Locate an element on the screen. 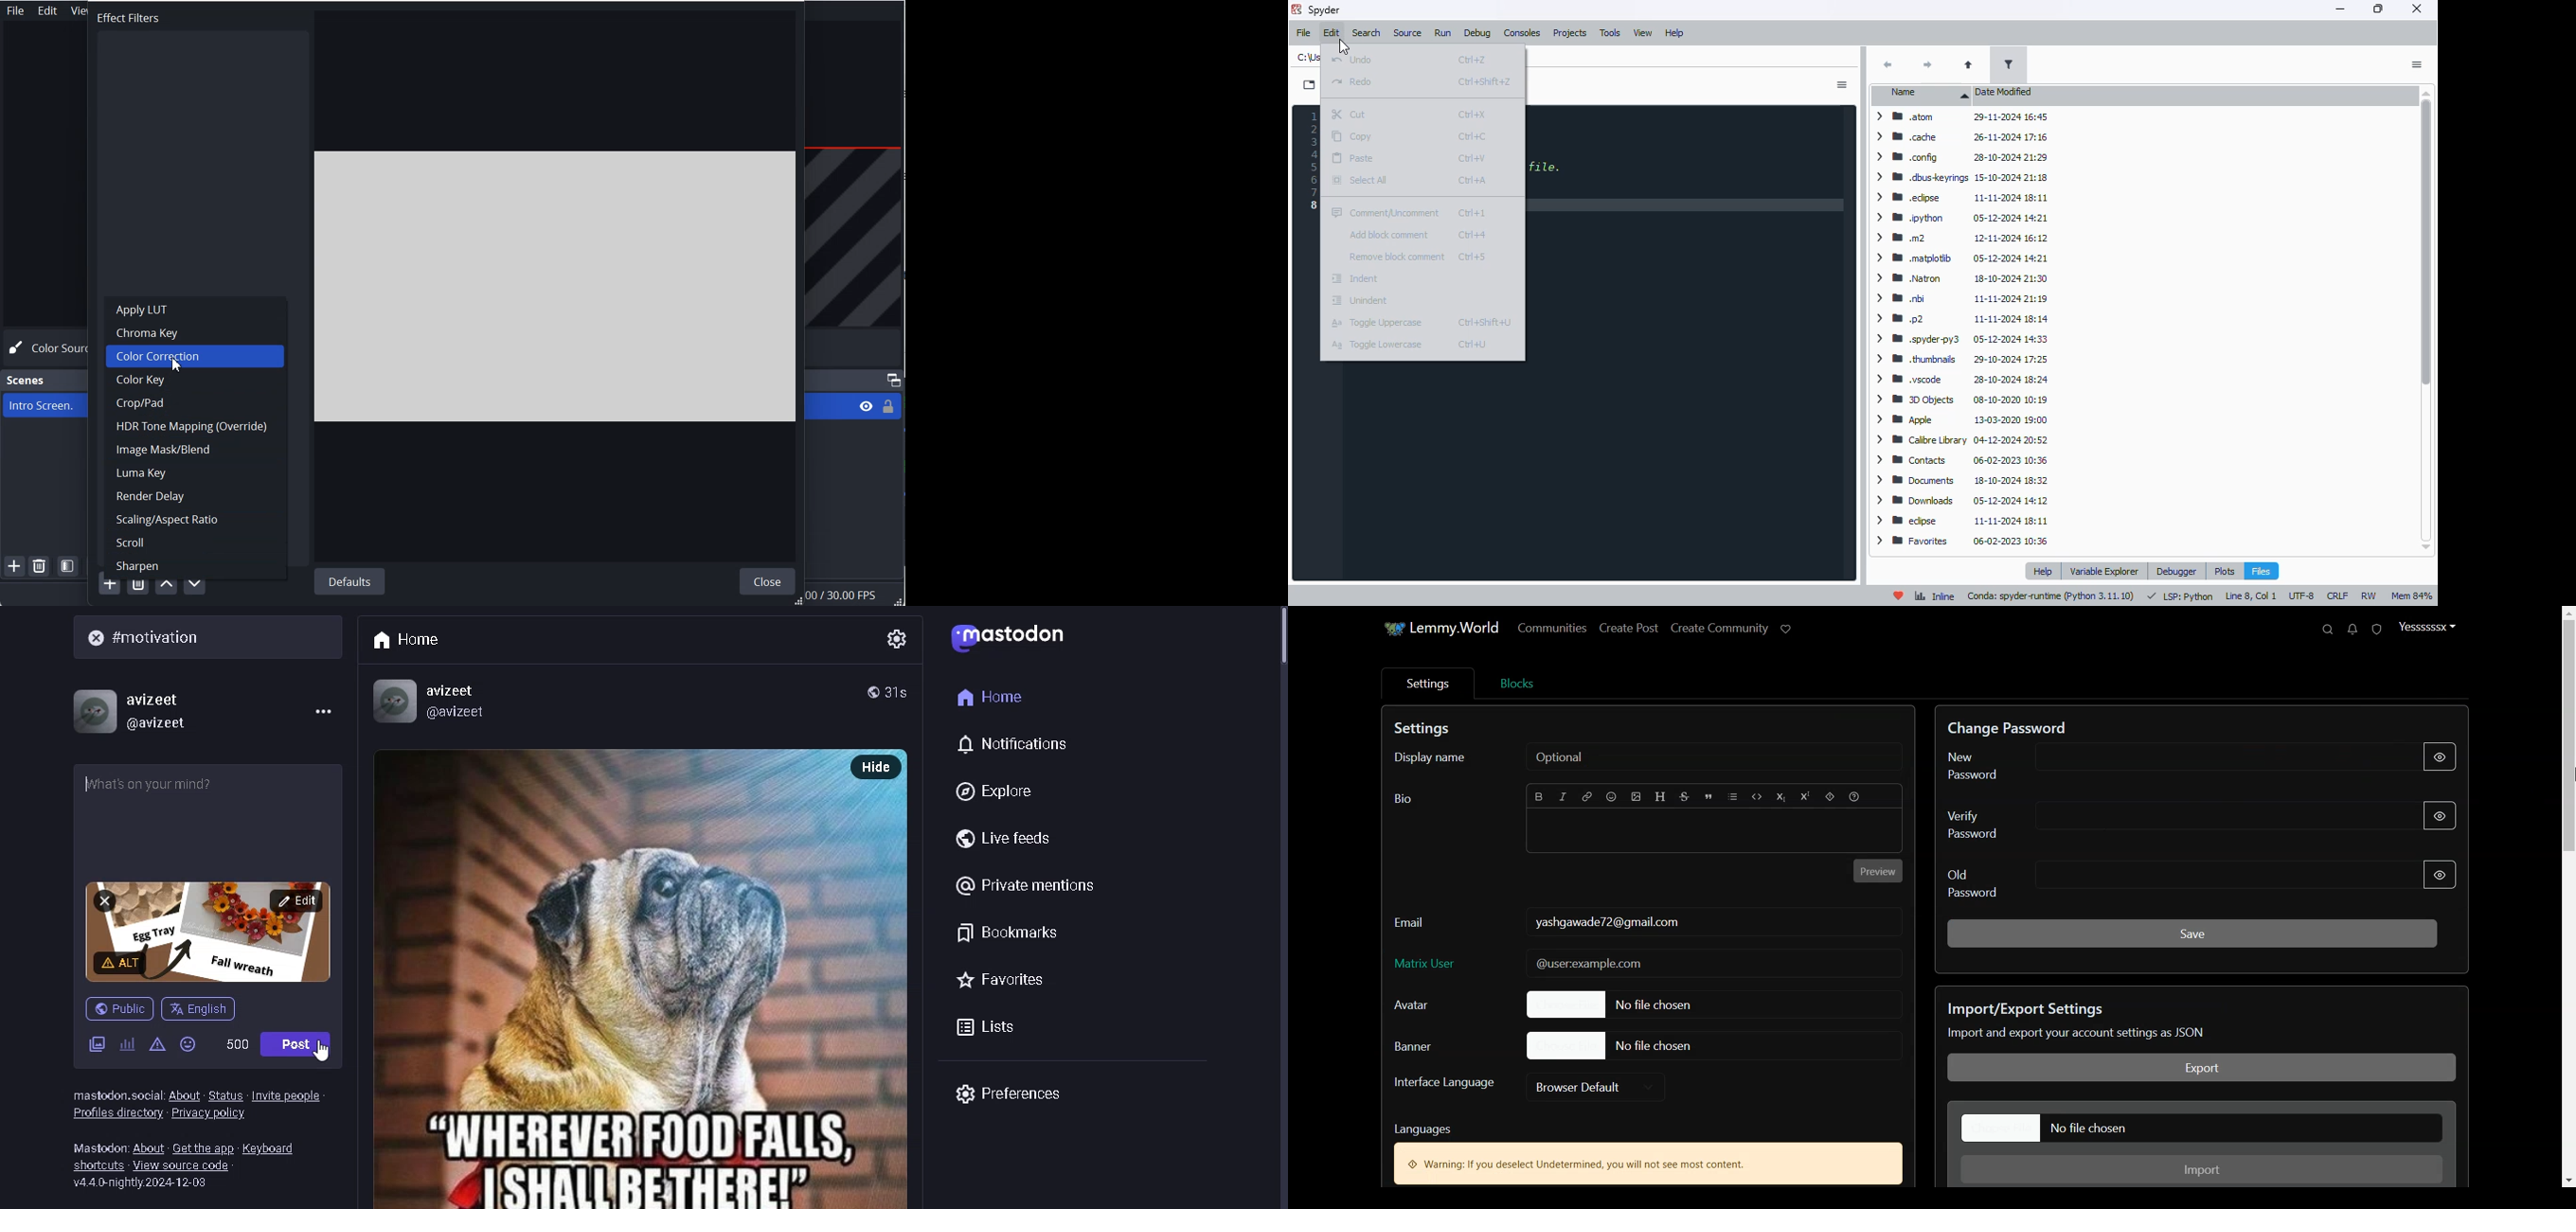  > IB Calibre Library 04-12-2024 20:52 is located at coordinates (1956, 440).